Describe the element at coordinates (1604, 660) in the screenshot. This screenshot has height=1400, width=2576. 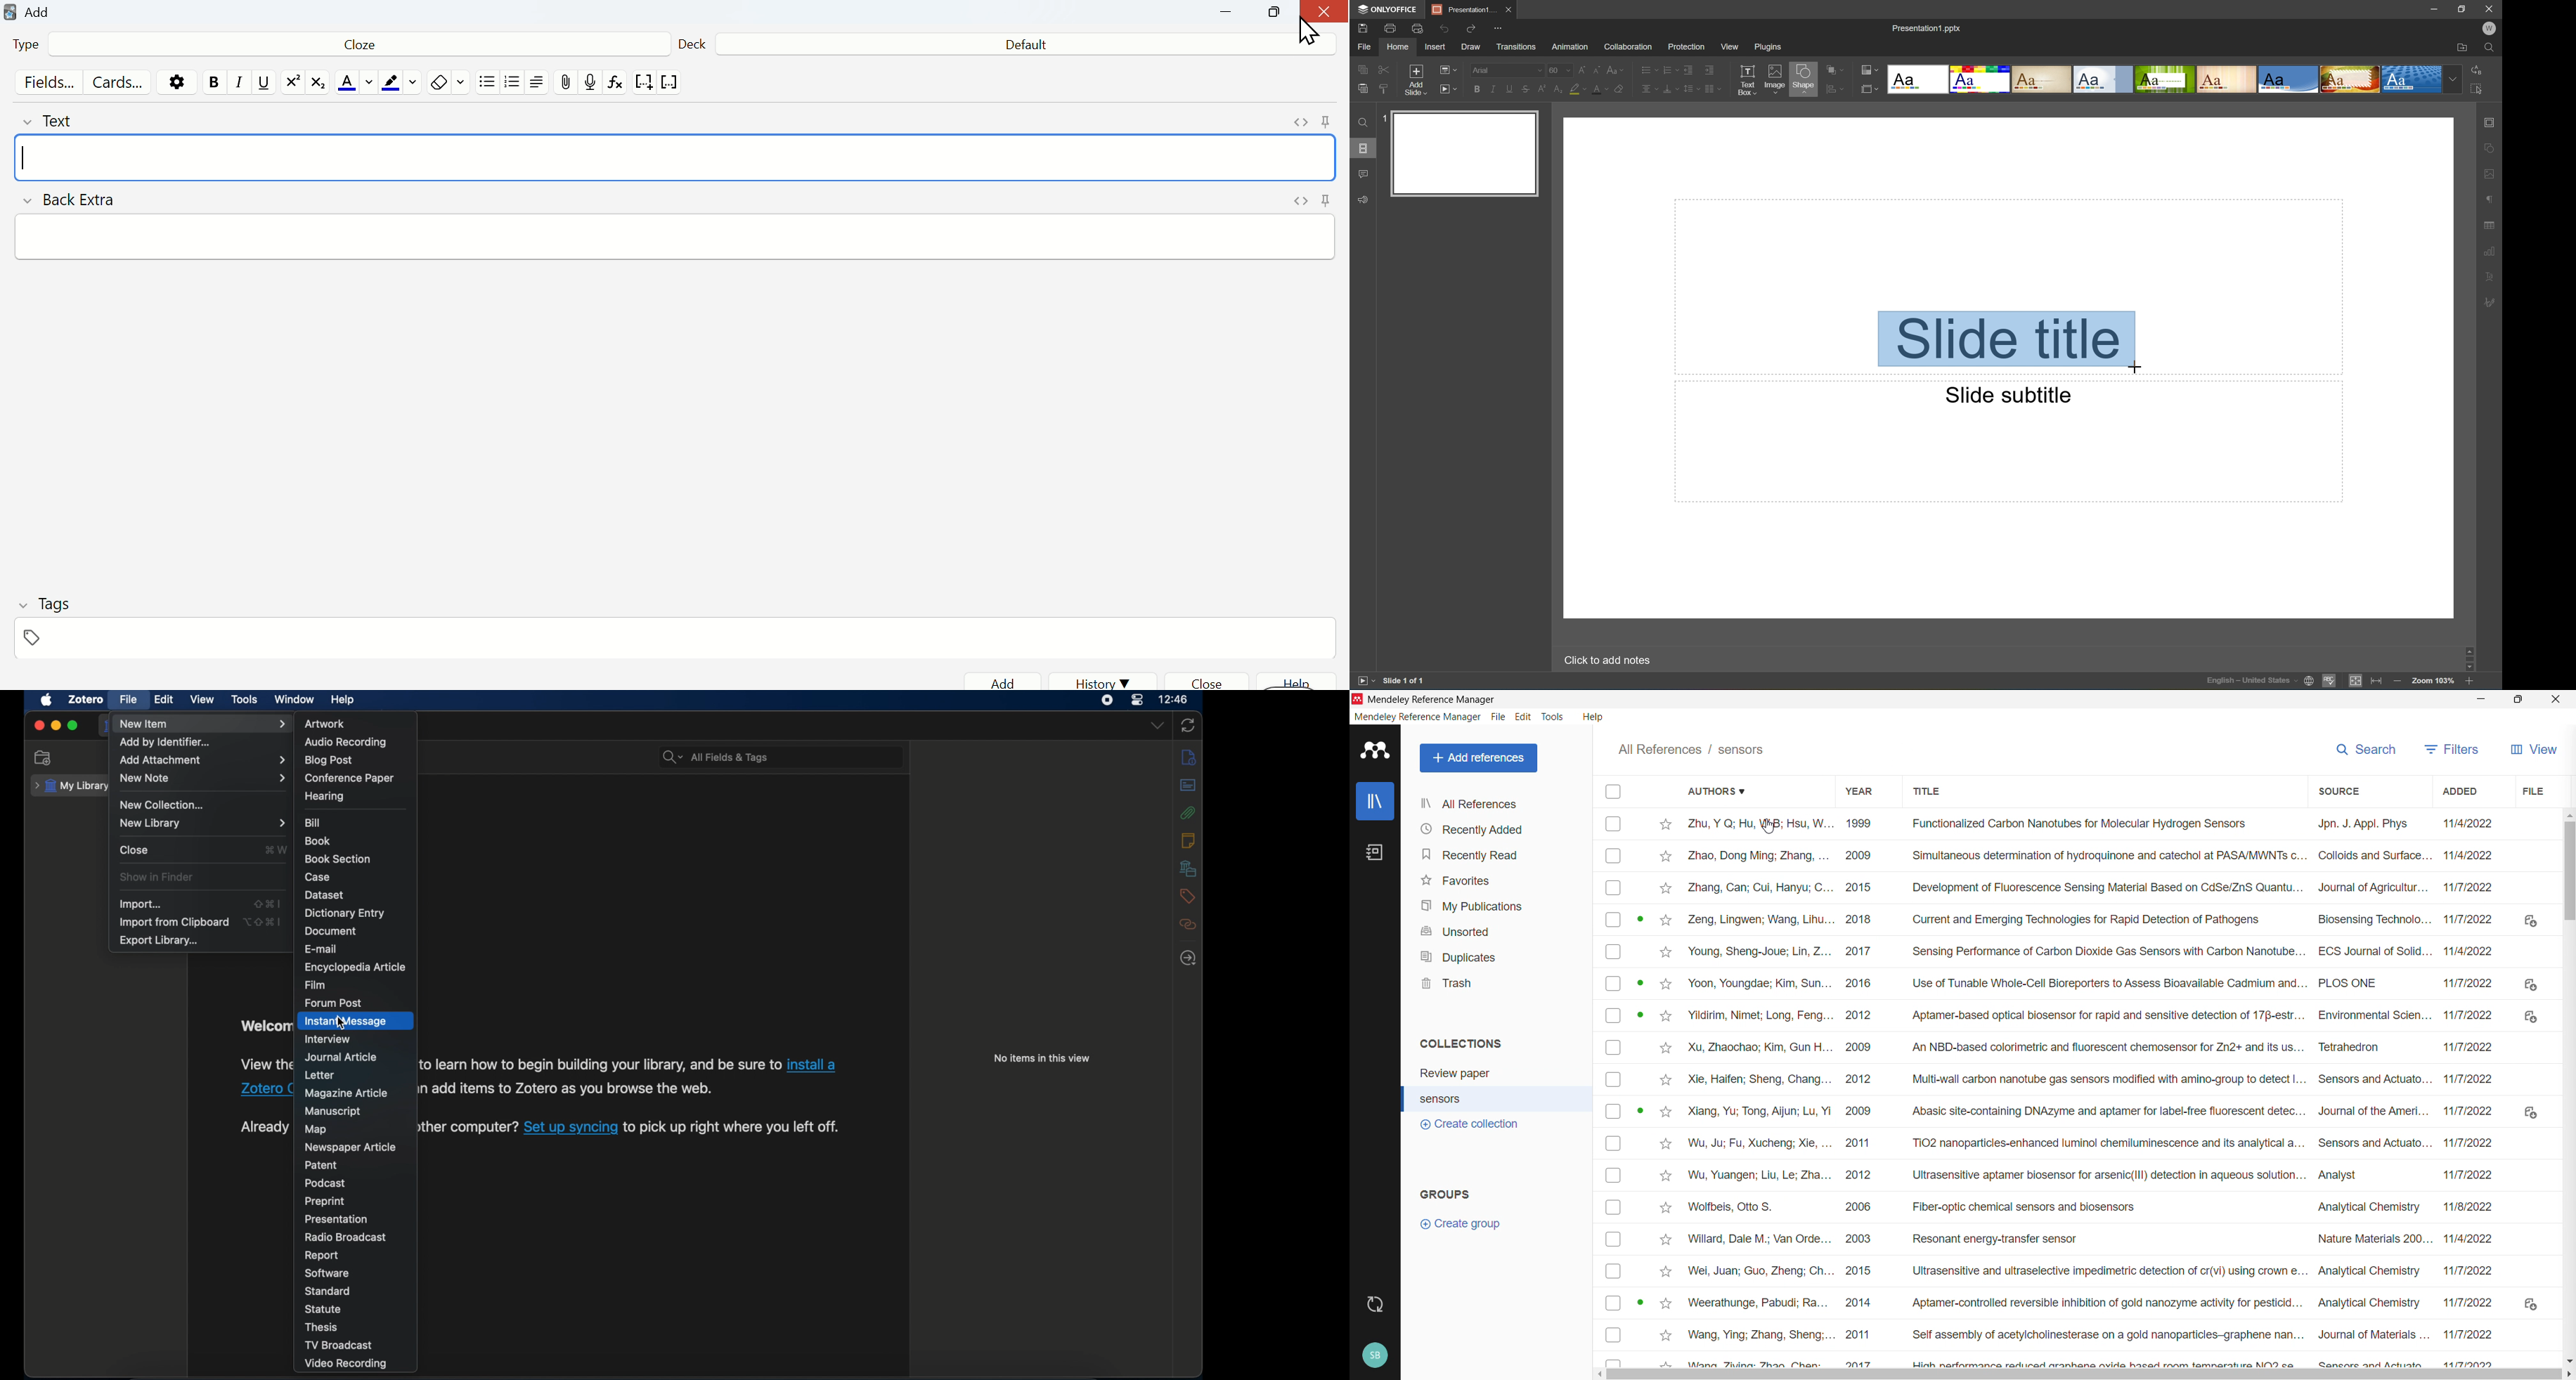
I see `Click to add notes` at that location.